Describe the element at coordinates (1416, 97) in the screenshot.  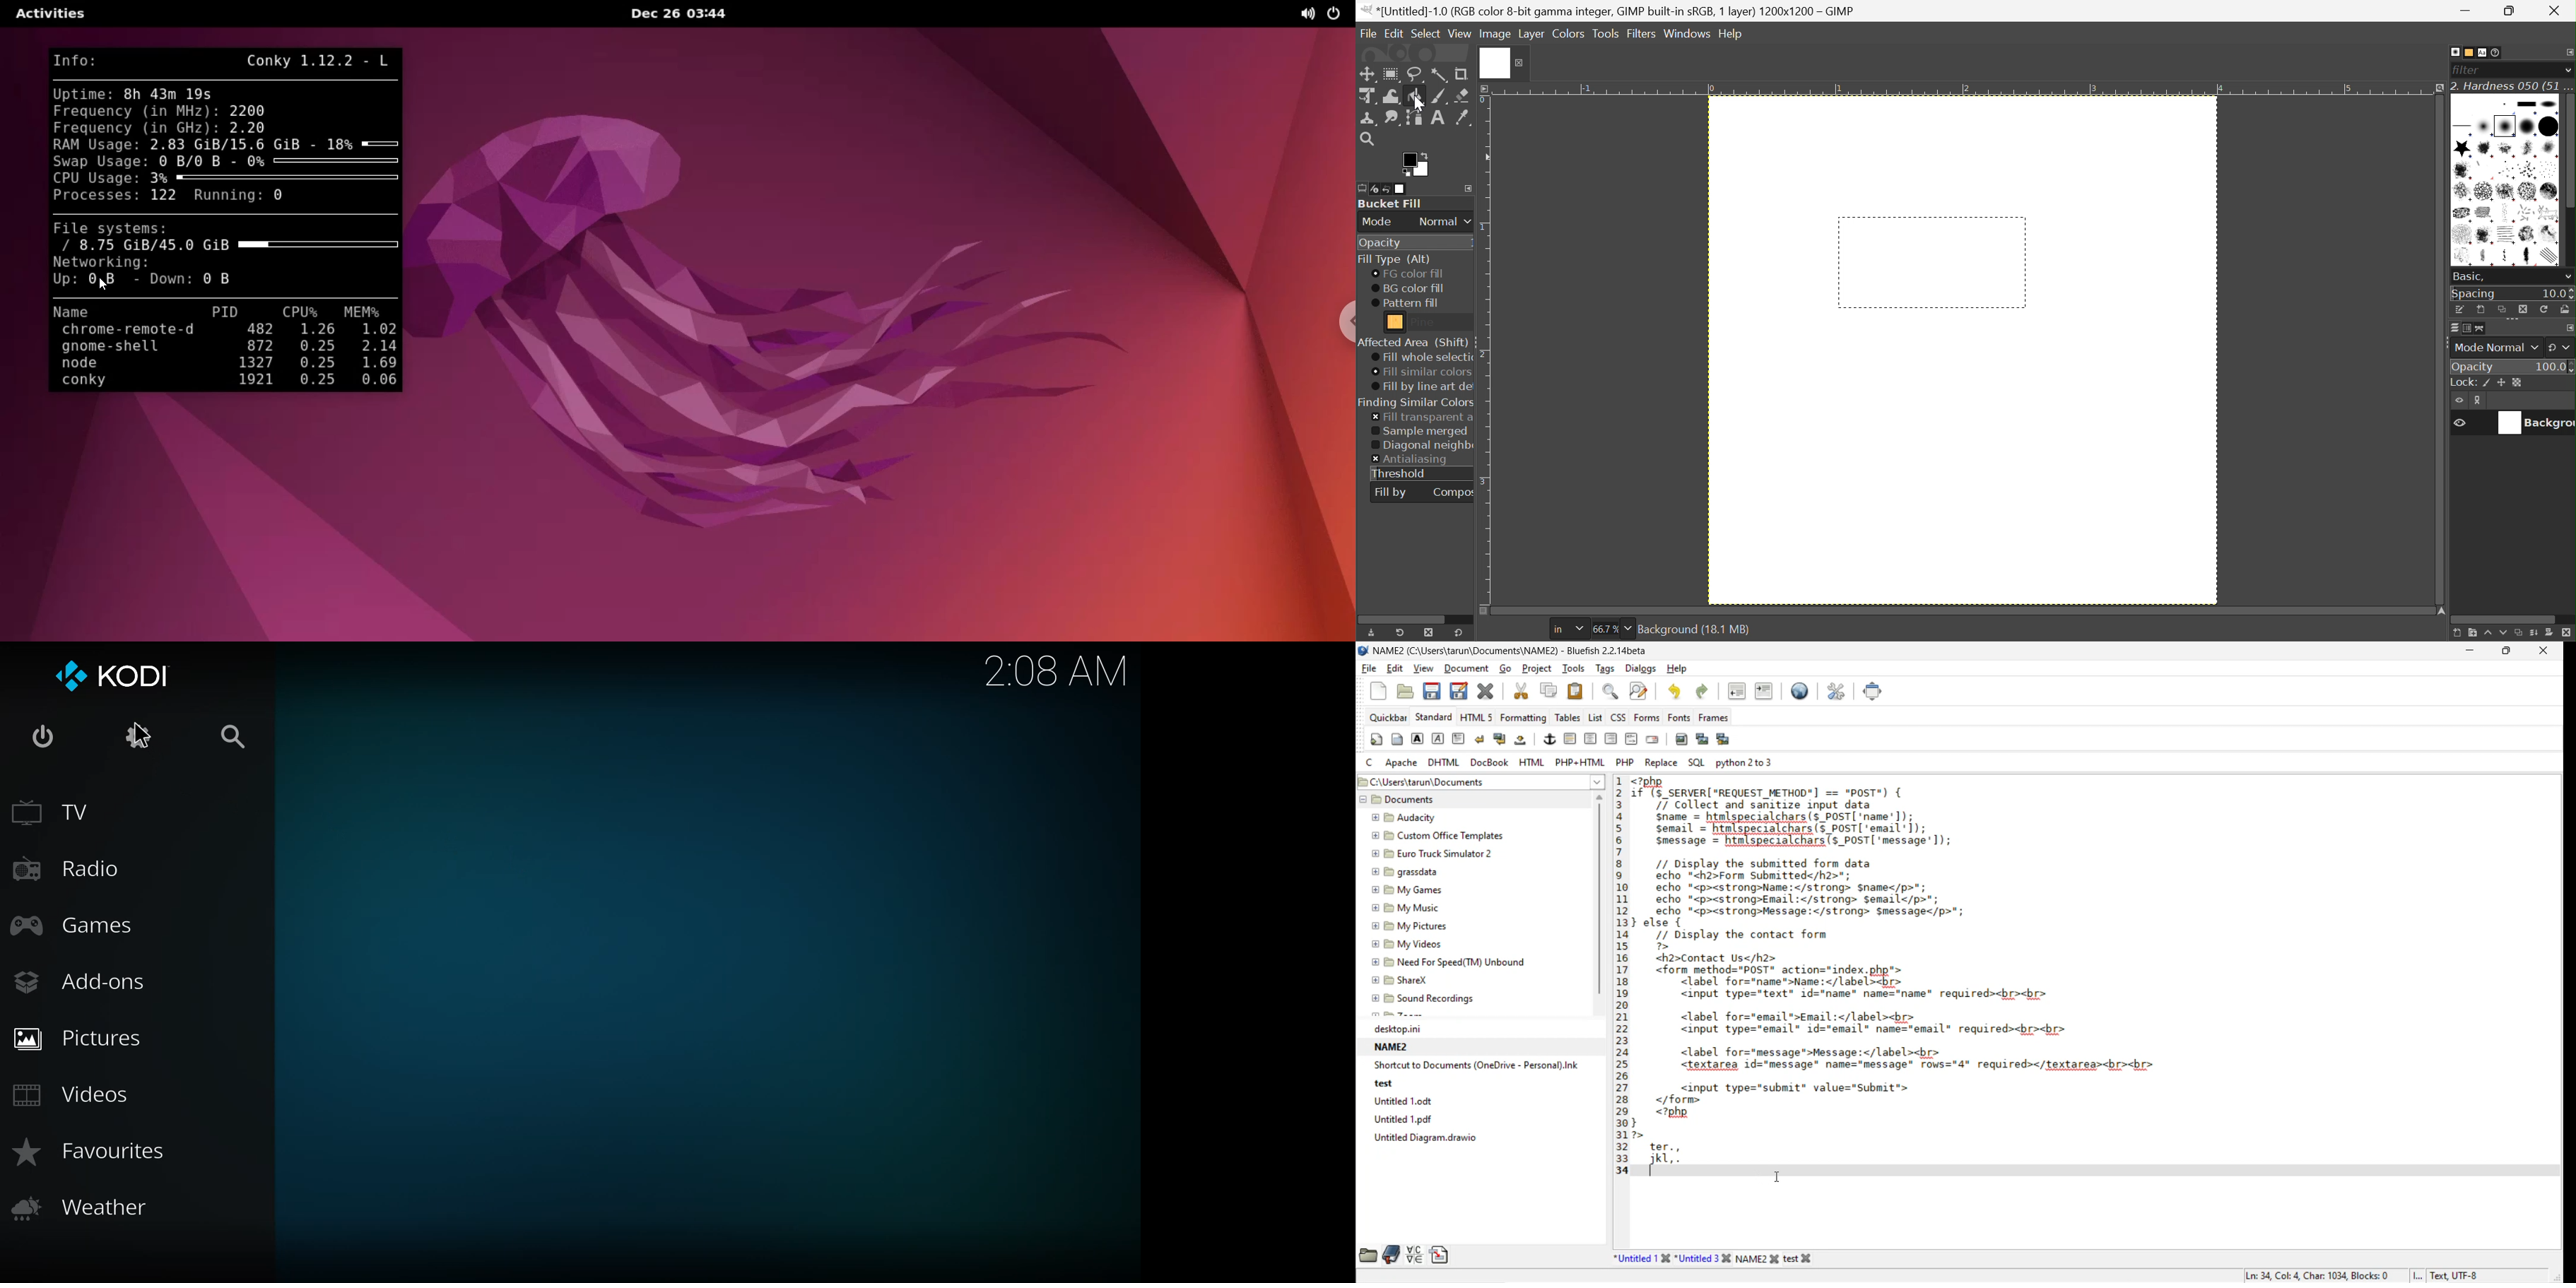
I see `Bucket Fill Tool` at that location.